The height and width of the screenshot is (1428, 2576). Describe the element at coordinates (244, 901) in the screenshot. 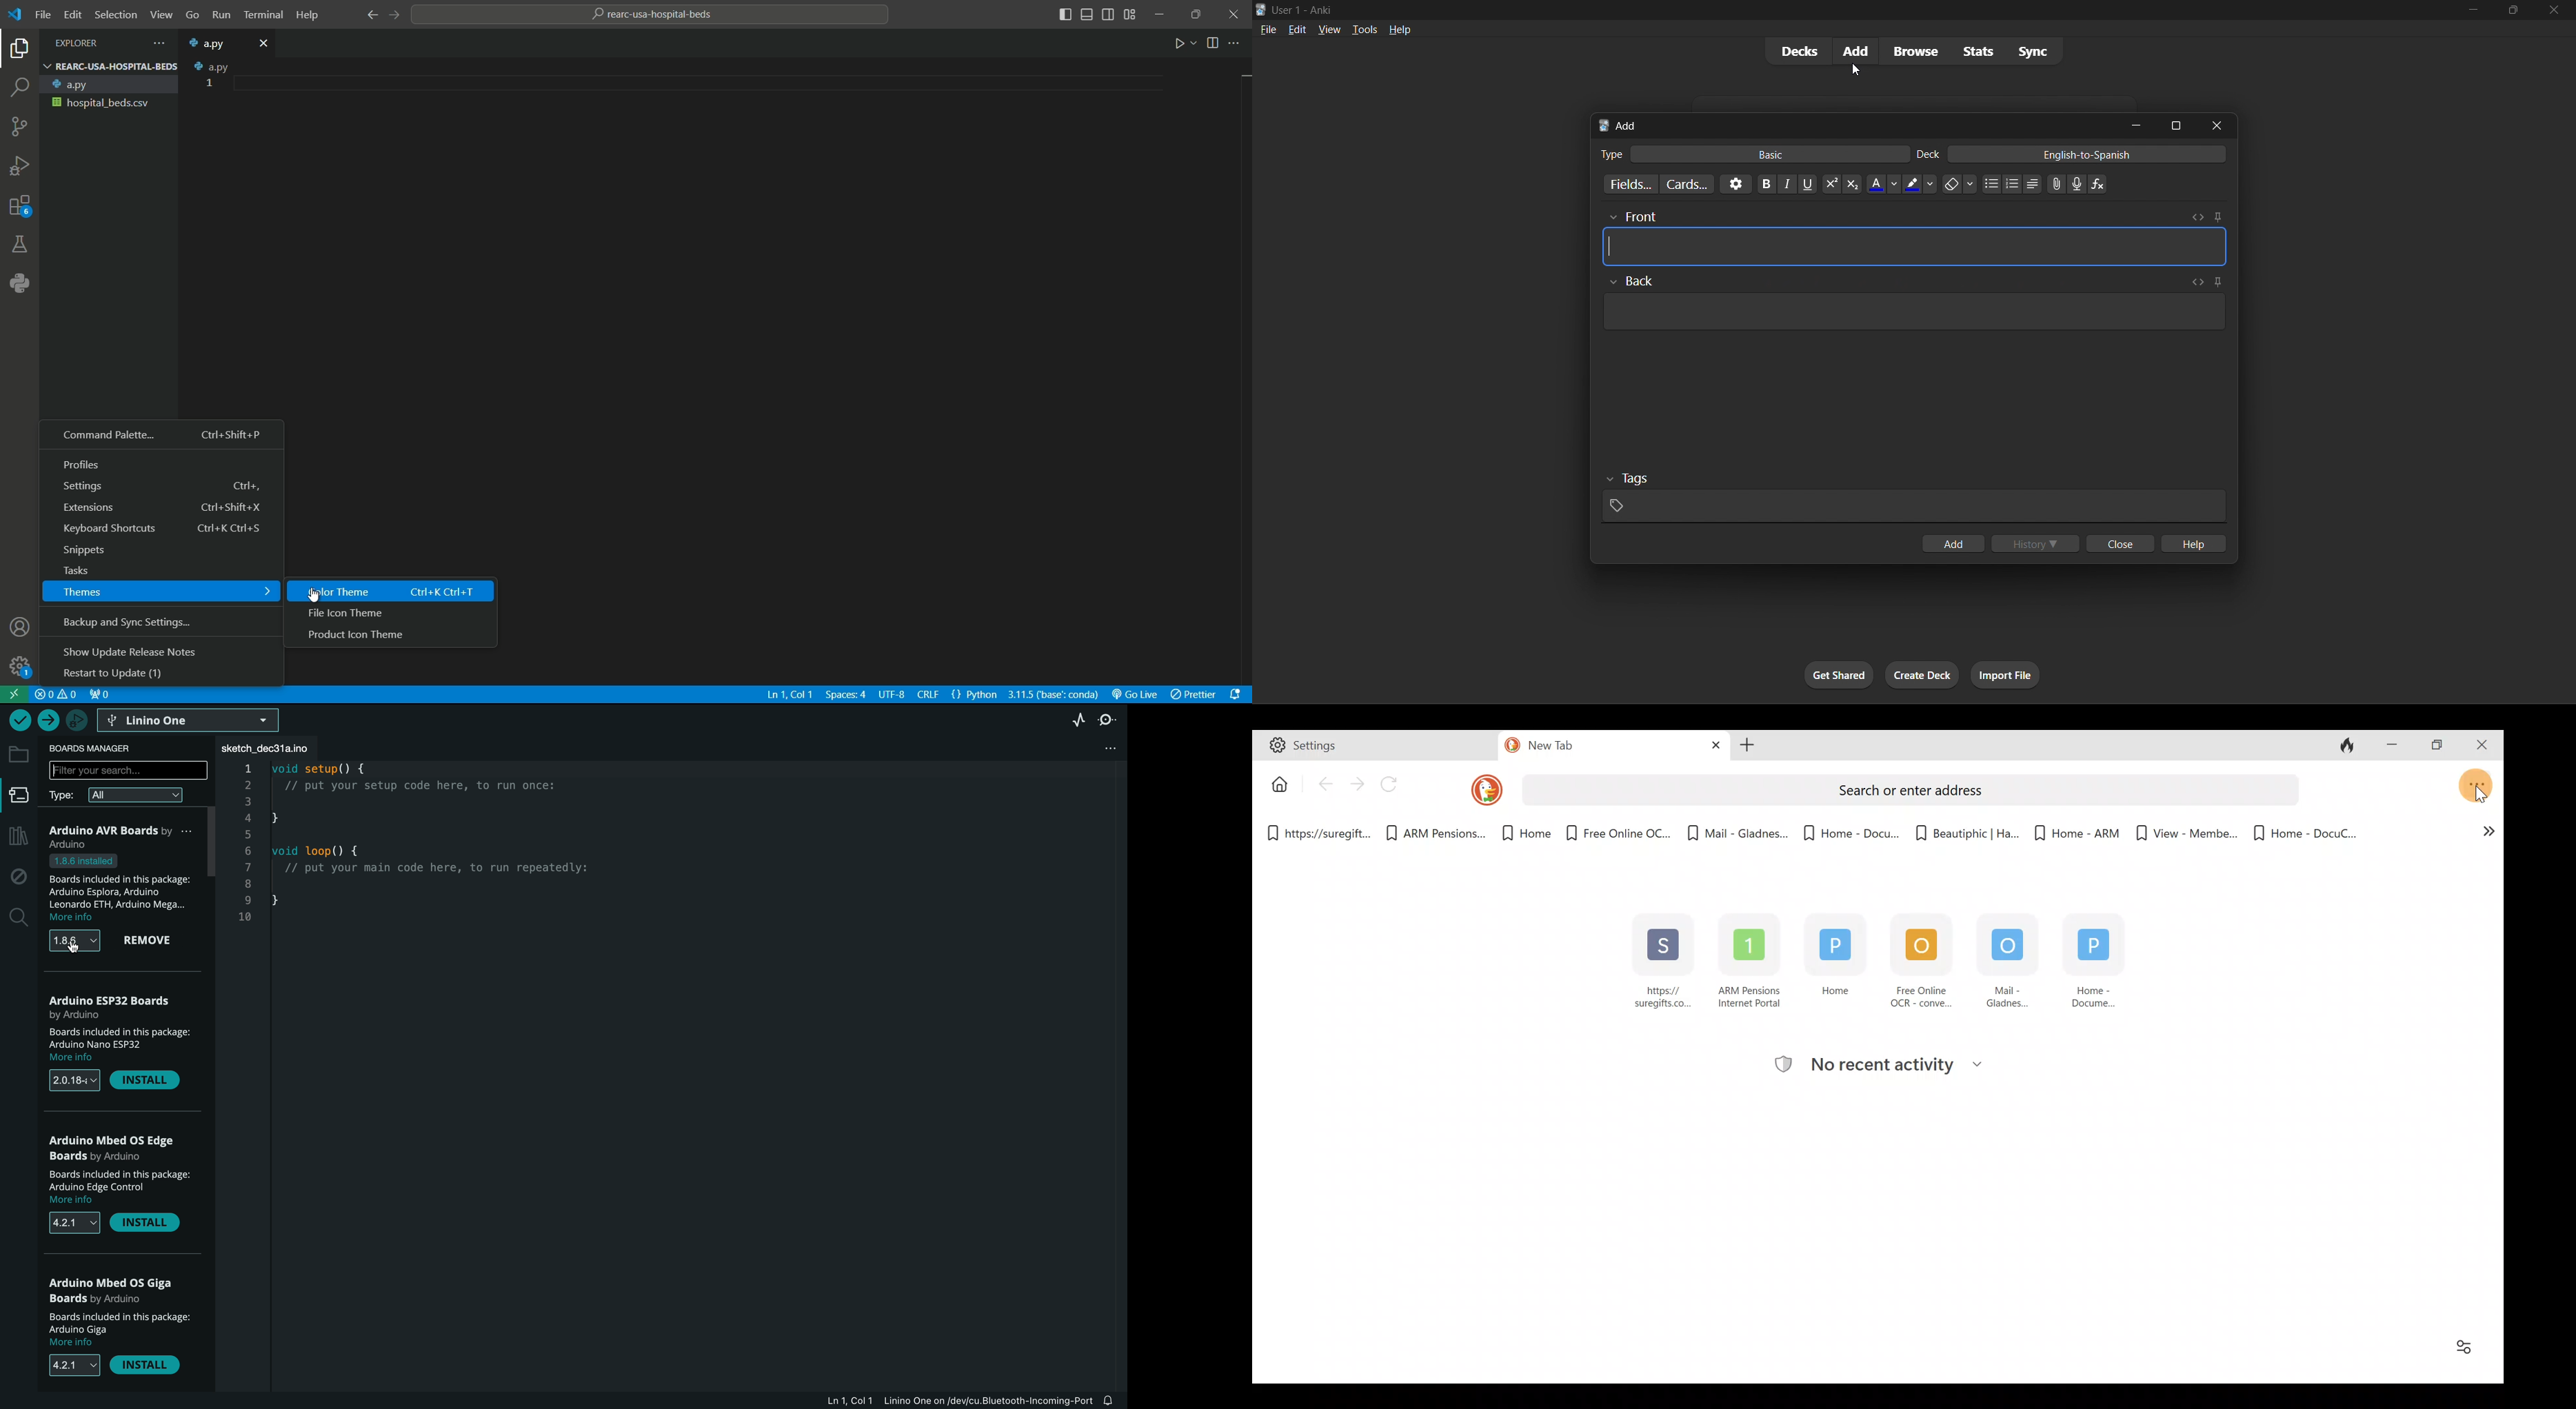

I see `9` at that location.